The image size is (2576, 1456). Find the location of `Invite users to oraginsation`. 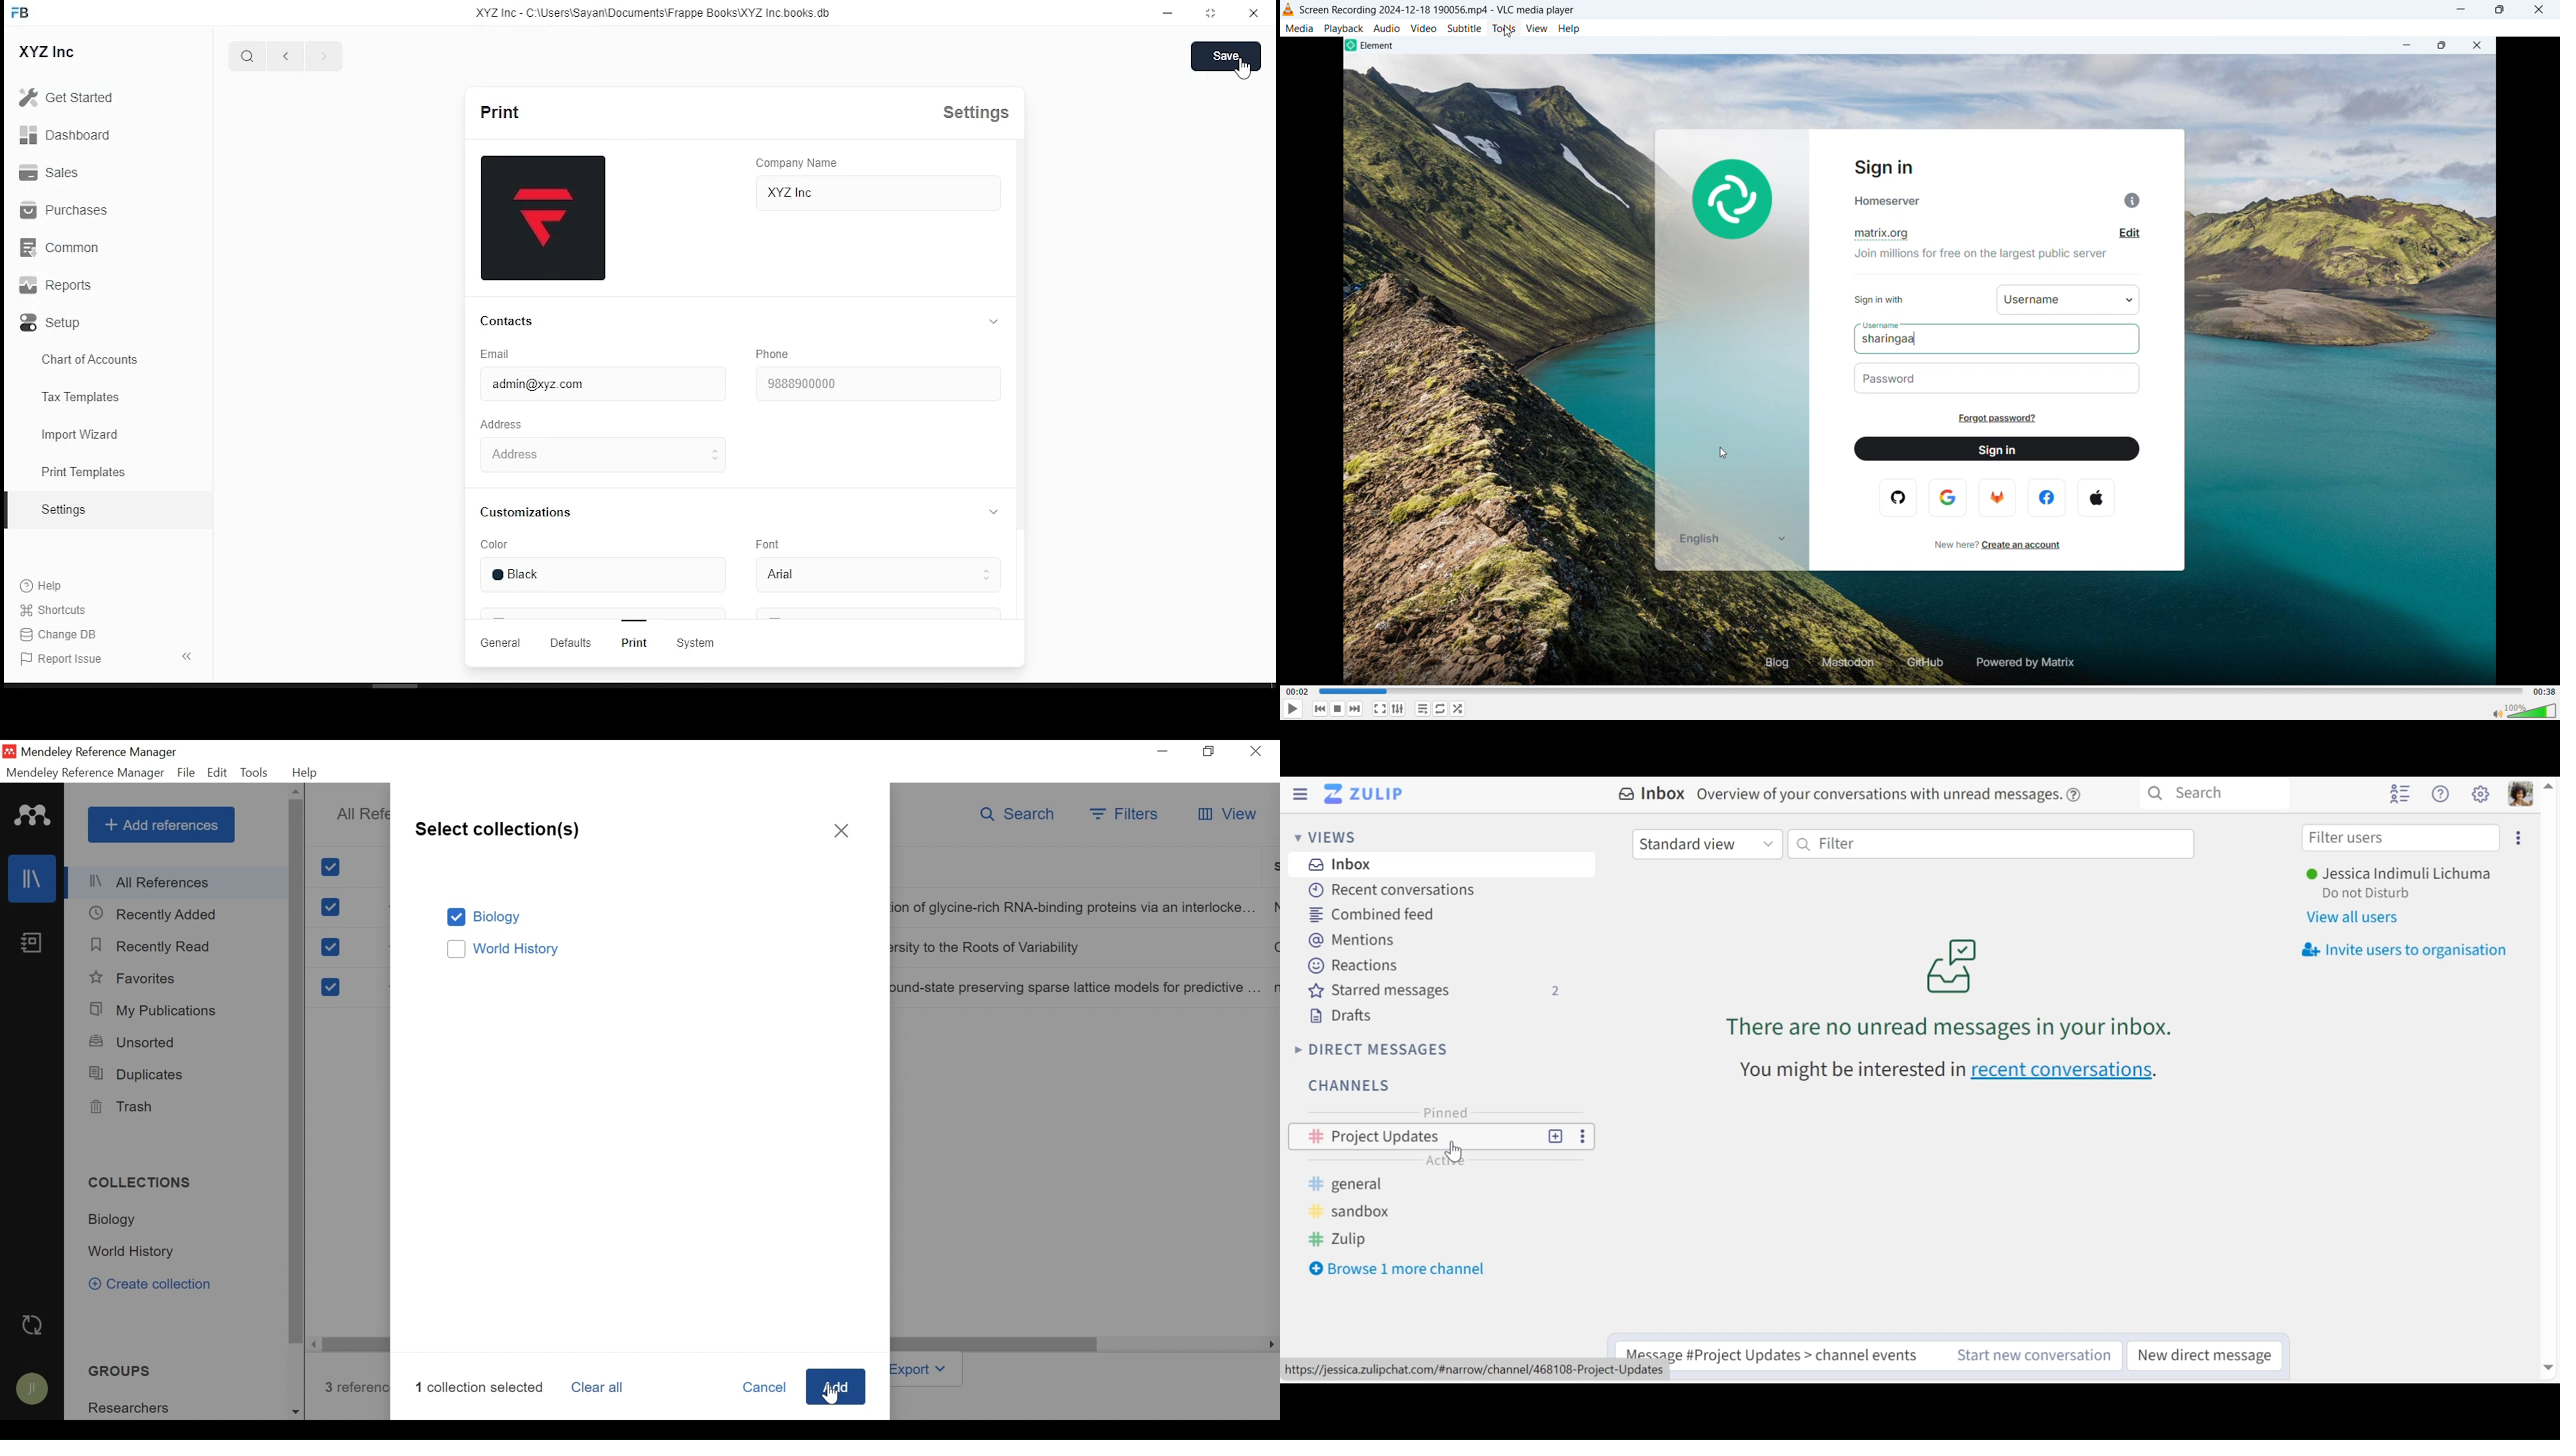

Invite users to oraginsation is located at coordinates (2407, 949).